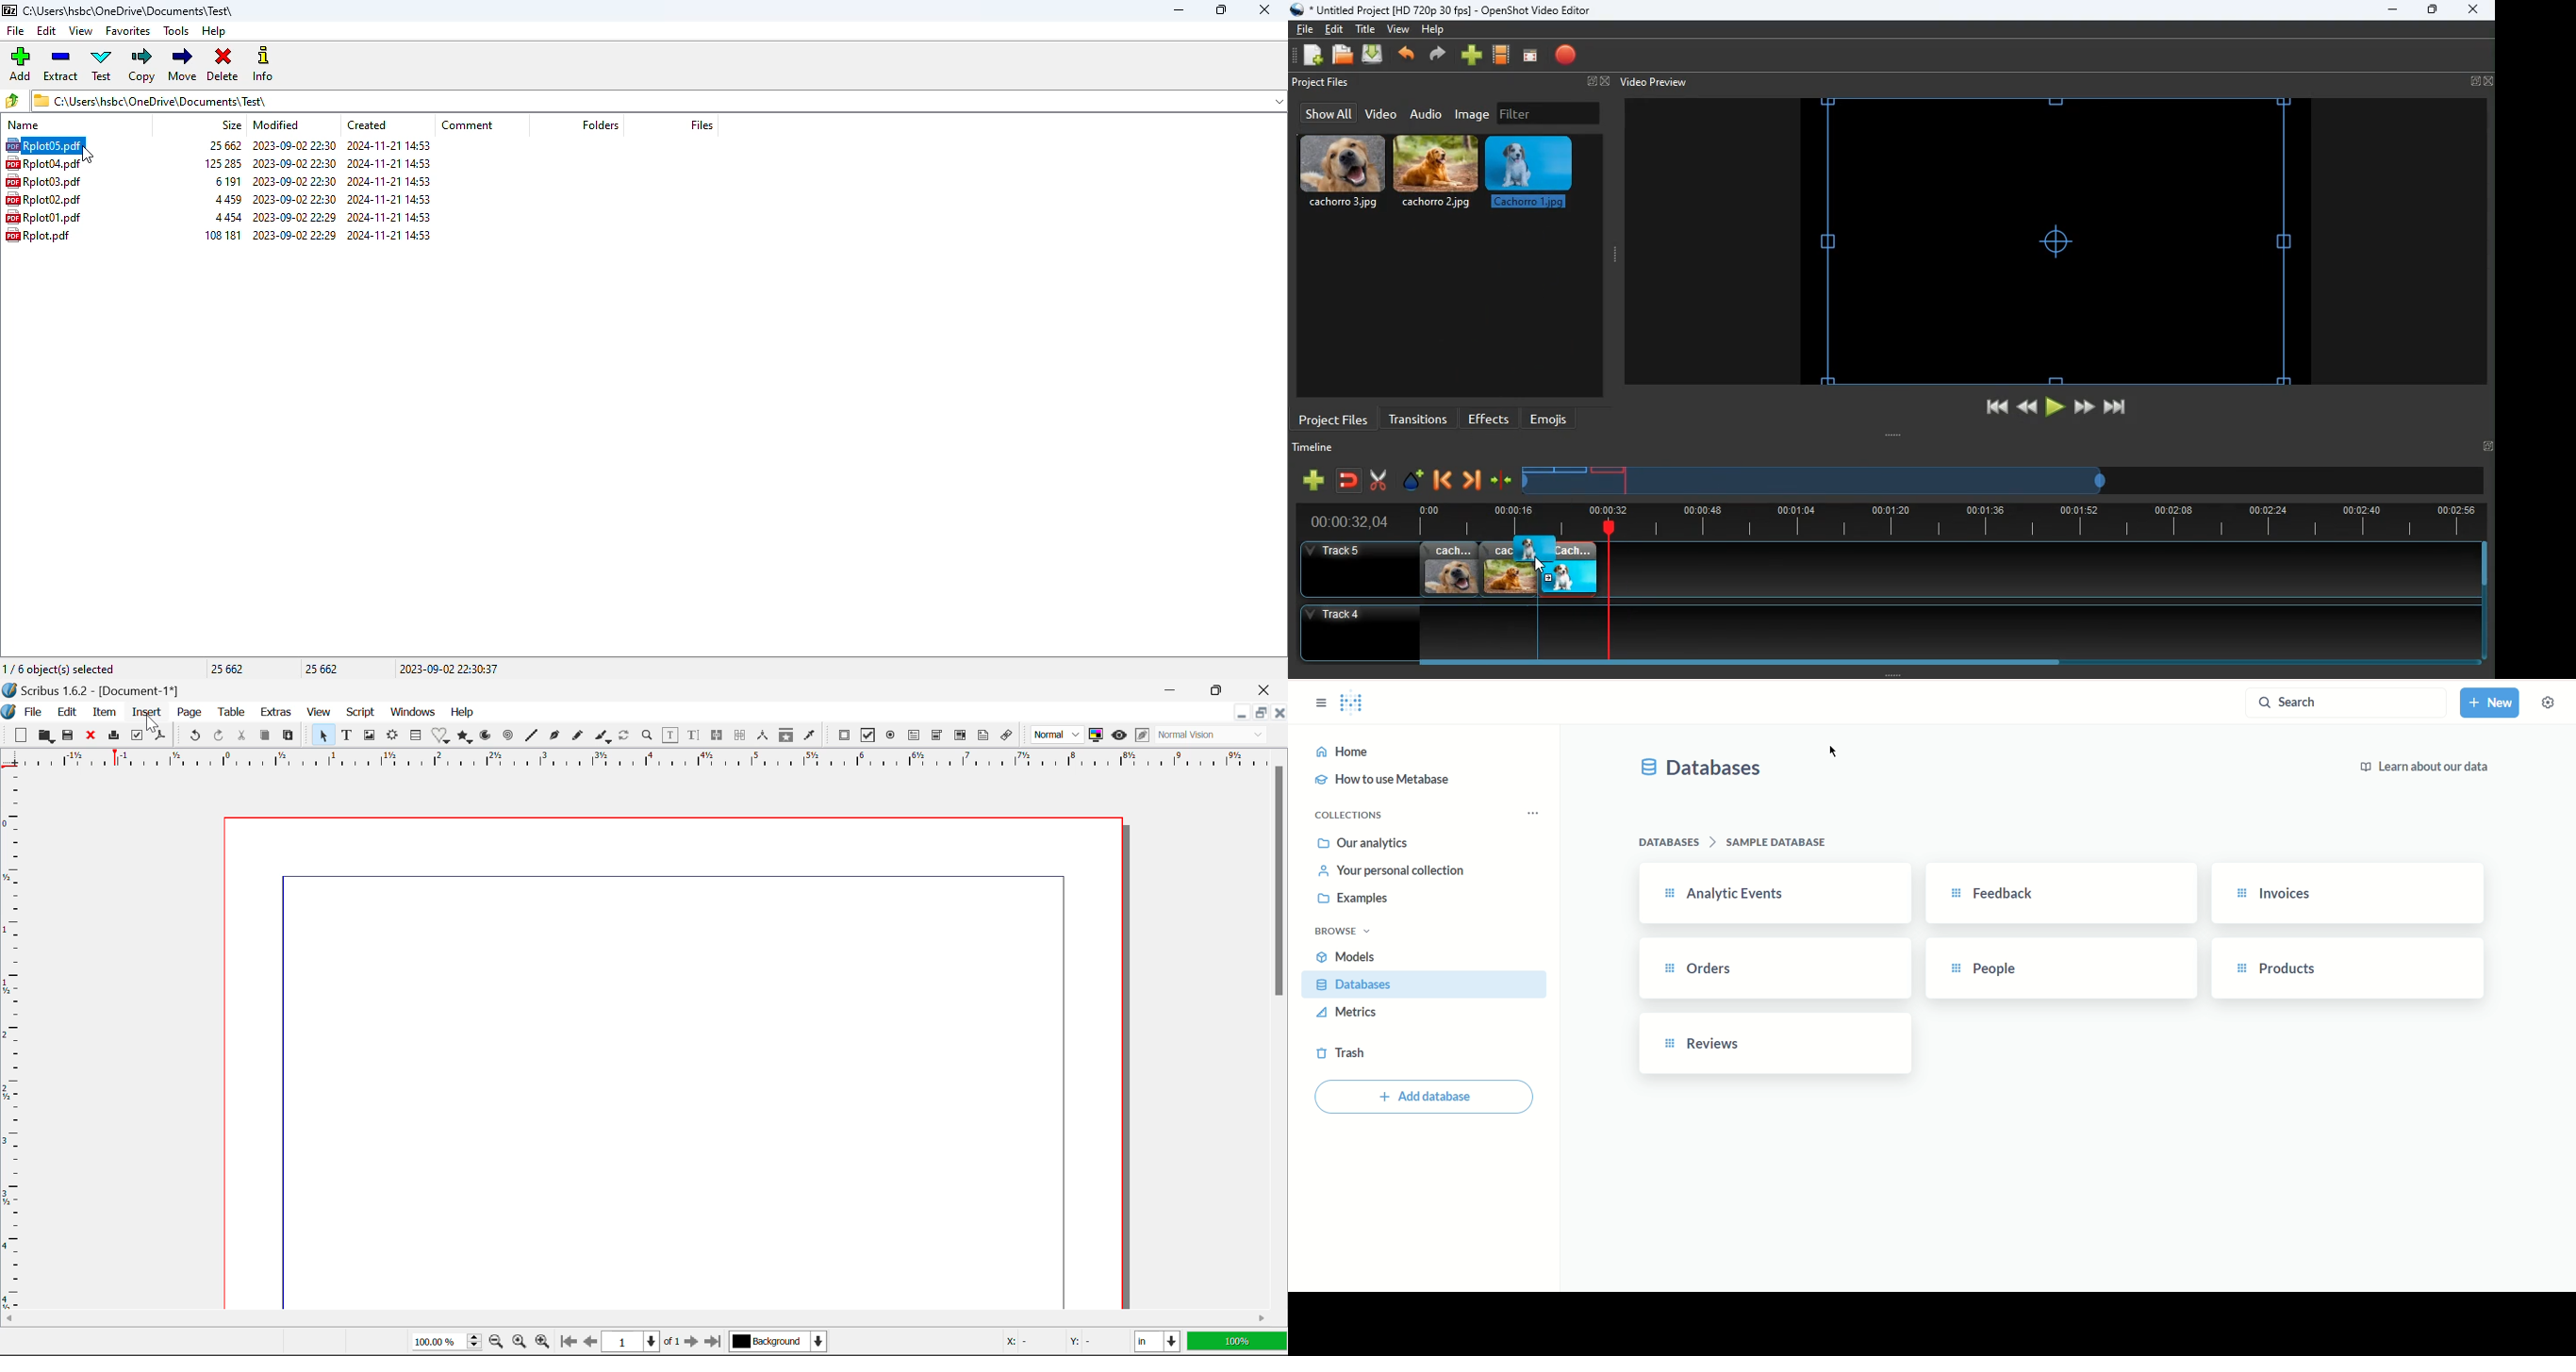 Image resolution: width=2576 pixels, height=1372 pixels. What do you see at coordinates (218, 735) in the screenshot?
I see `Redo` at bounding box center [218, 735].